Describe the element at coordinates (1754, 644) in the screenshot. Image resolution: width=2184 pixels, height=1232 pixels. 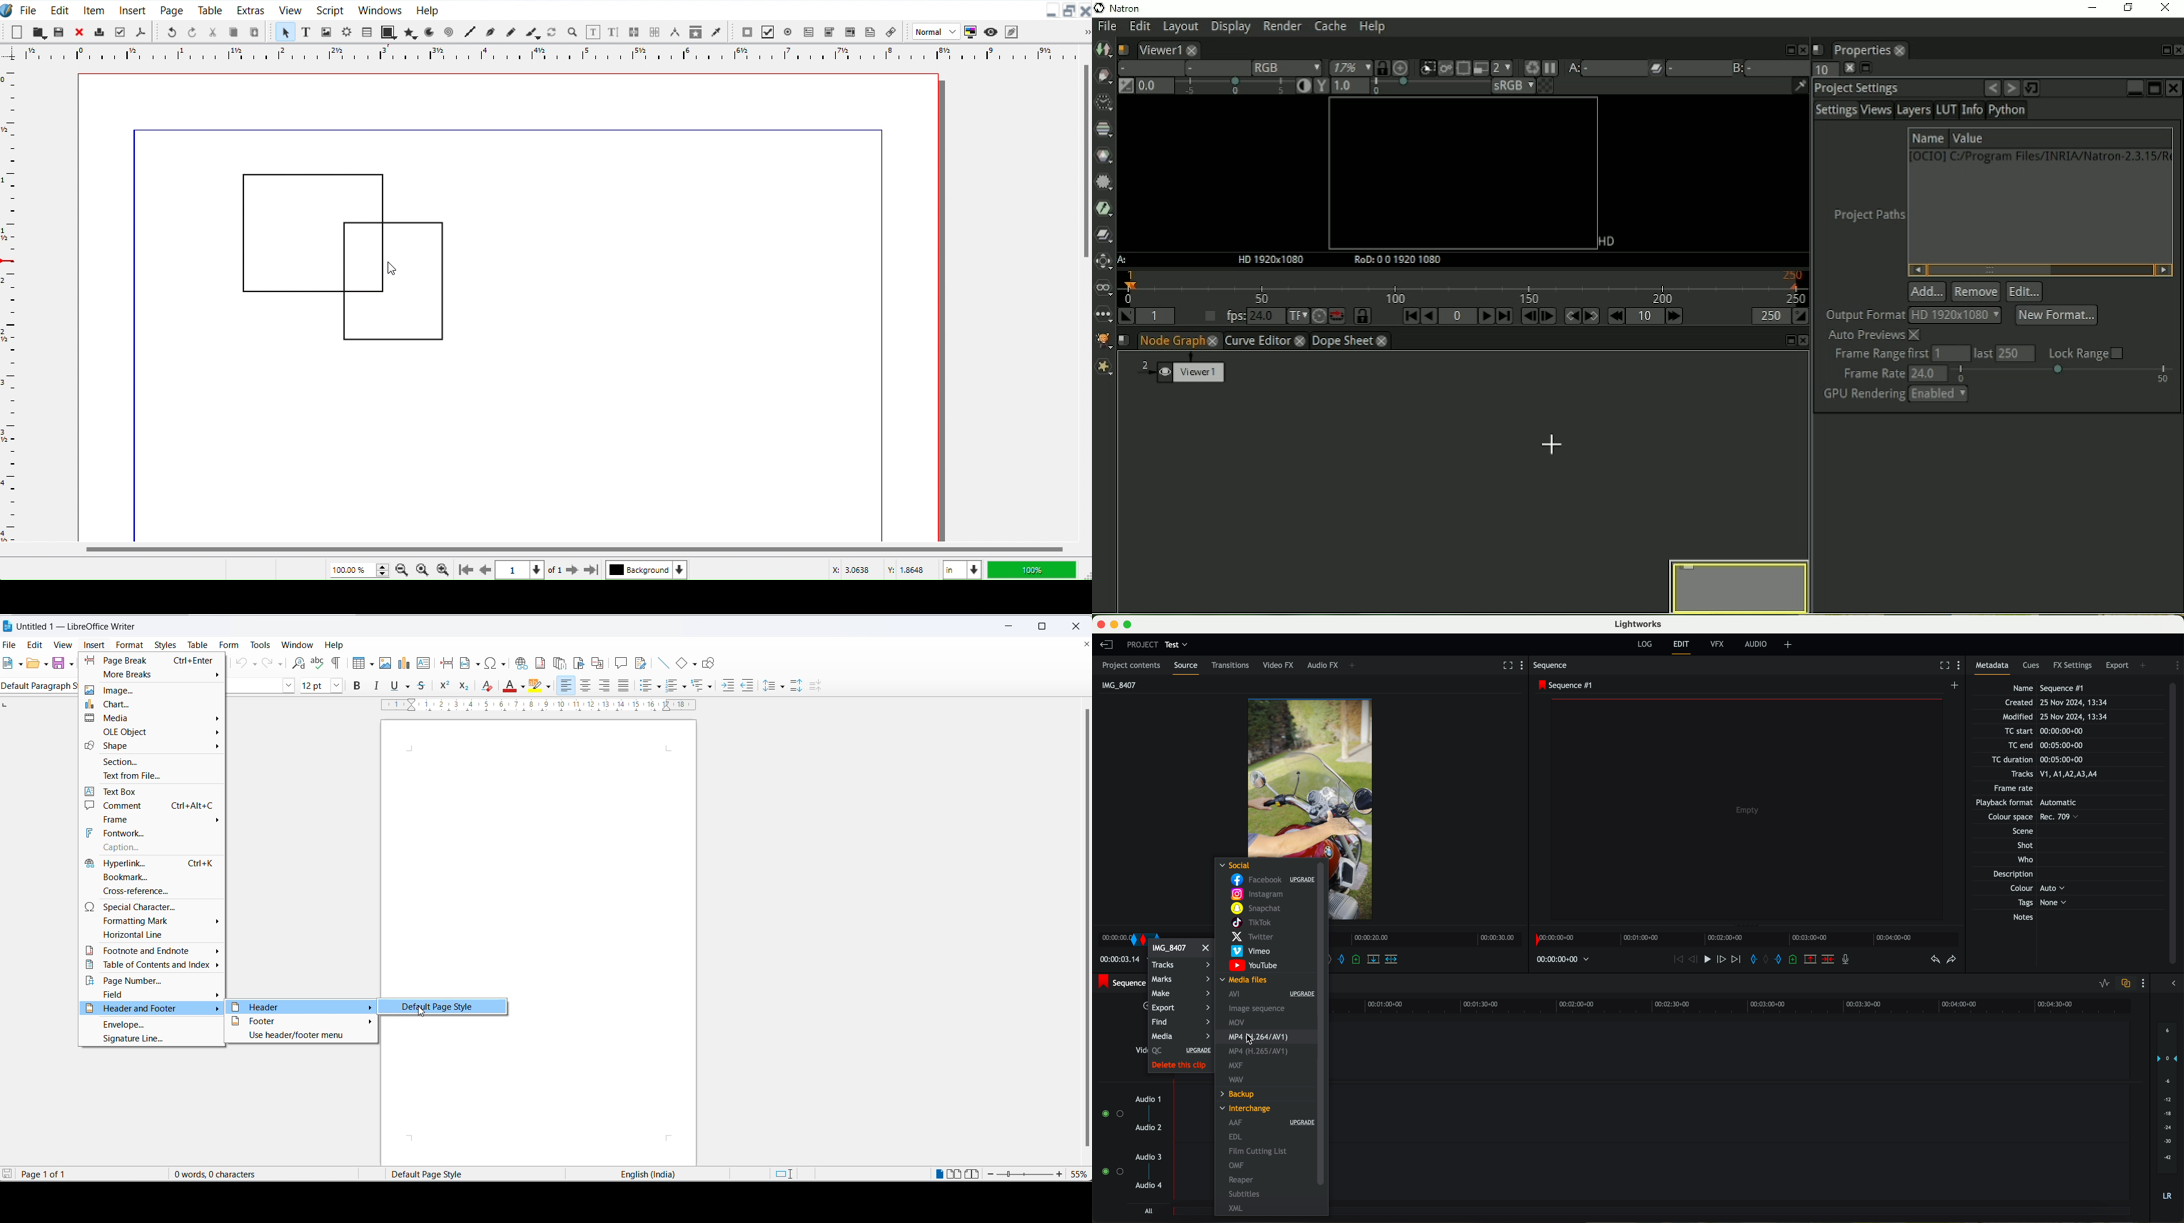
I see `AUDIO` at that location.